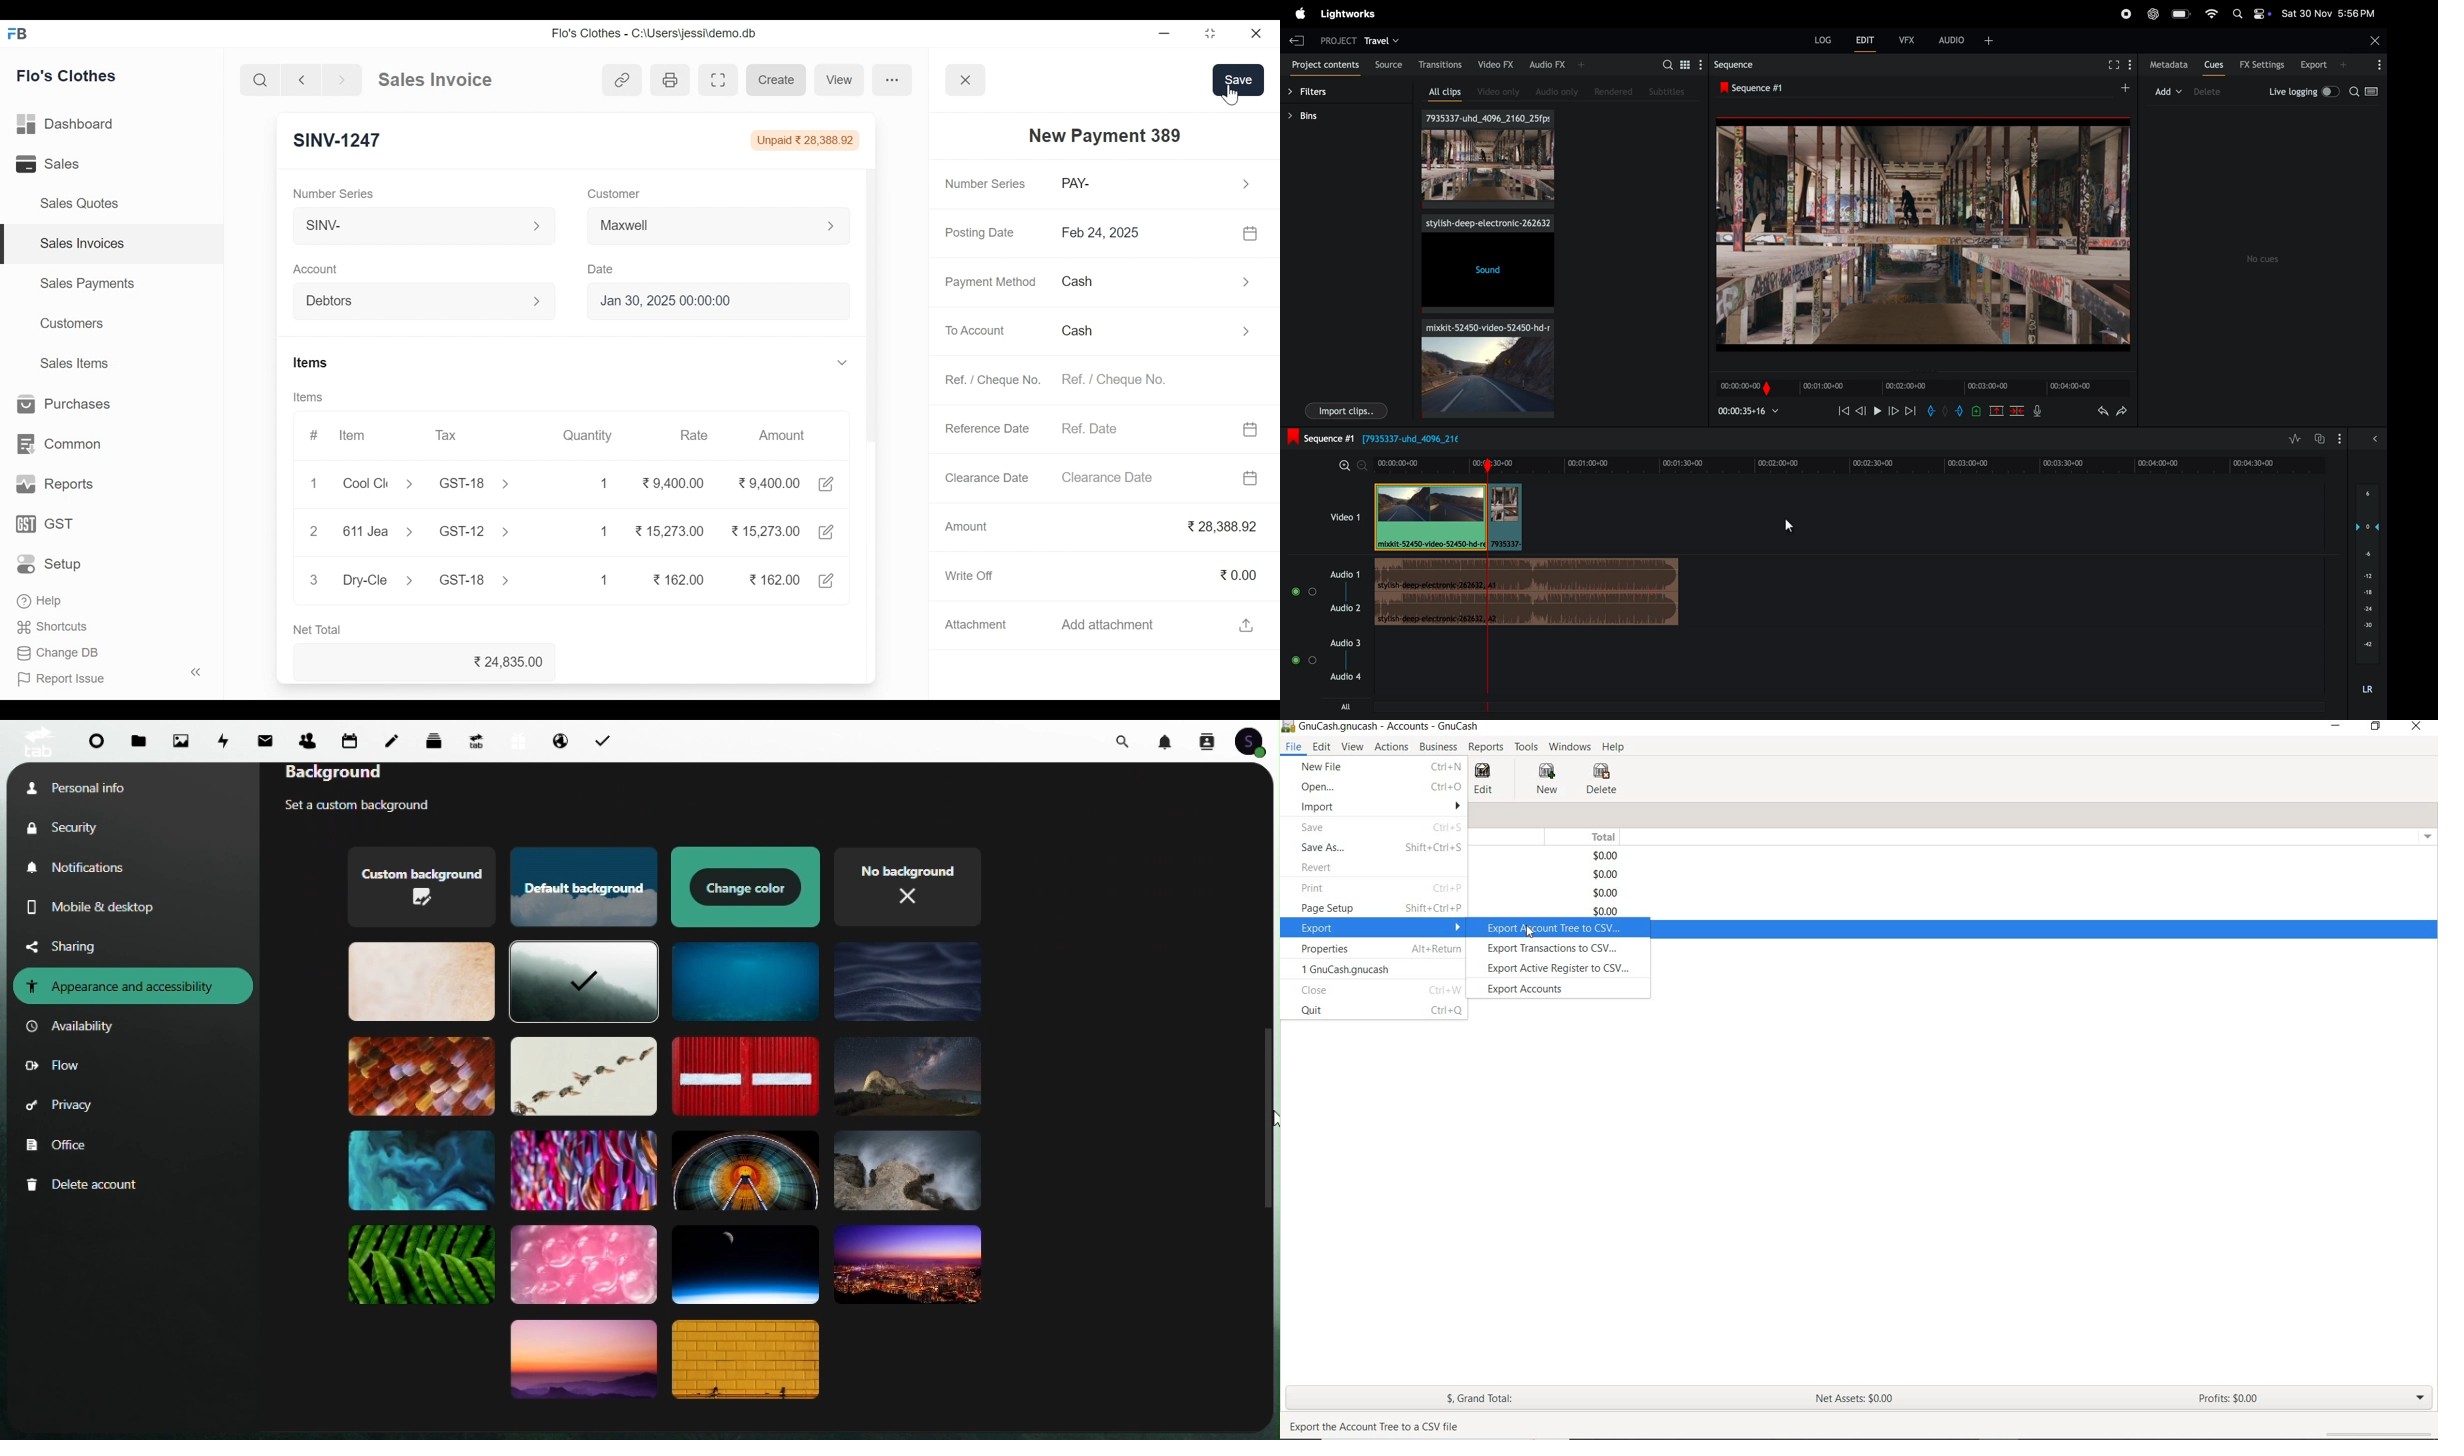 This screenshot has height=1456, width=2464. Describe the element at coordinates (1324, 590) in the screenshot. I see `audio 1` at that location.